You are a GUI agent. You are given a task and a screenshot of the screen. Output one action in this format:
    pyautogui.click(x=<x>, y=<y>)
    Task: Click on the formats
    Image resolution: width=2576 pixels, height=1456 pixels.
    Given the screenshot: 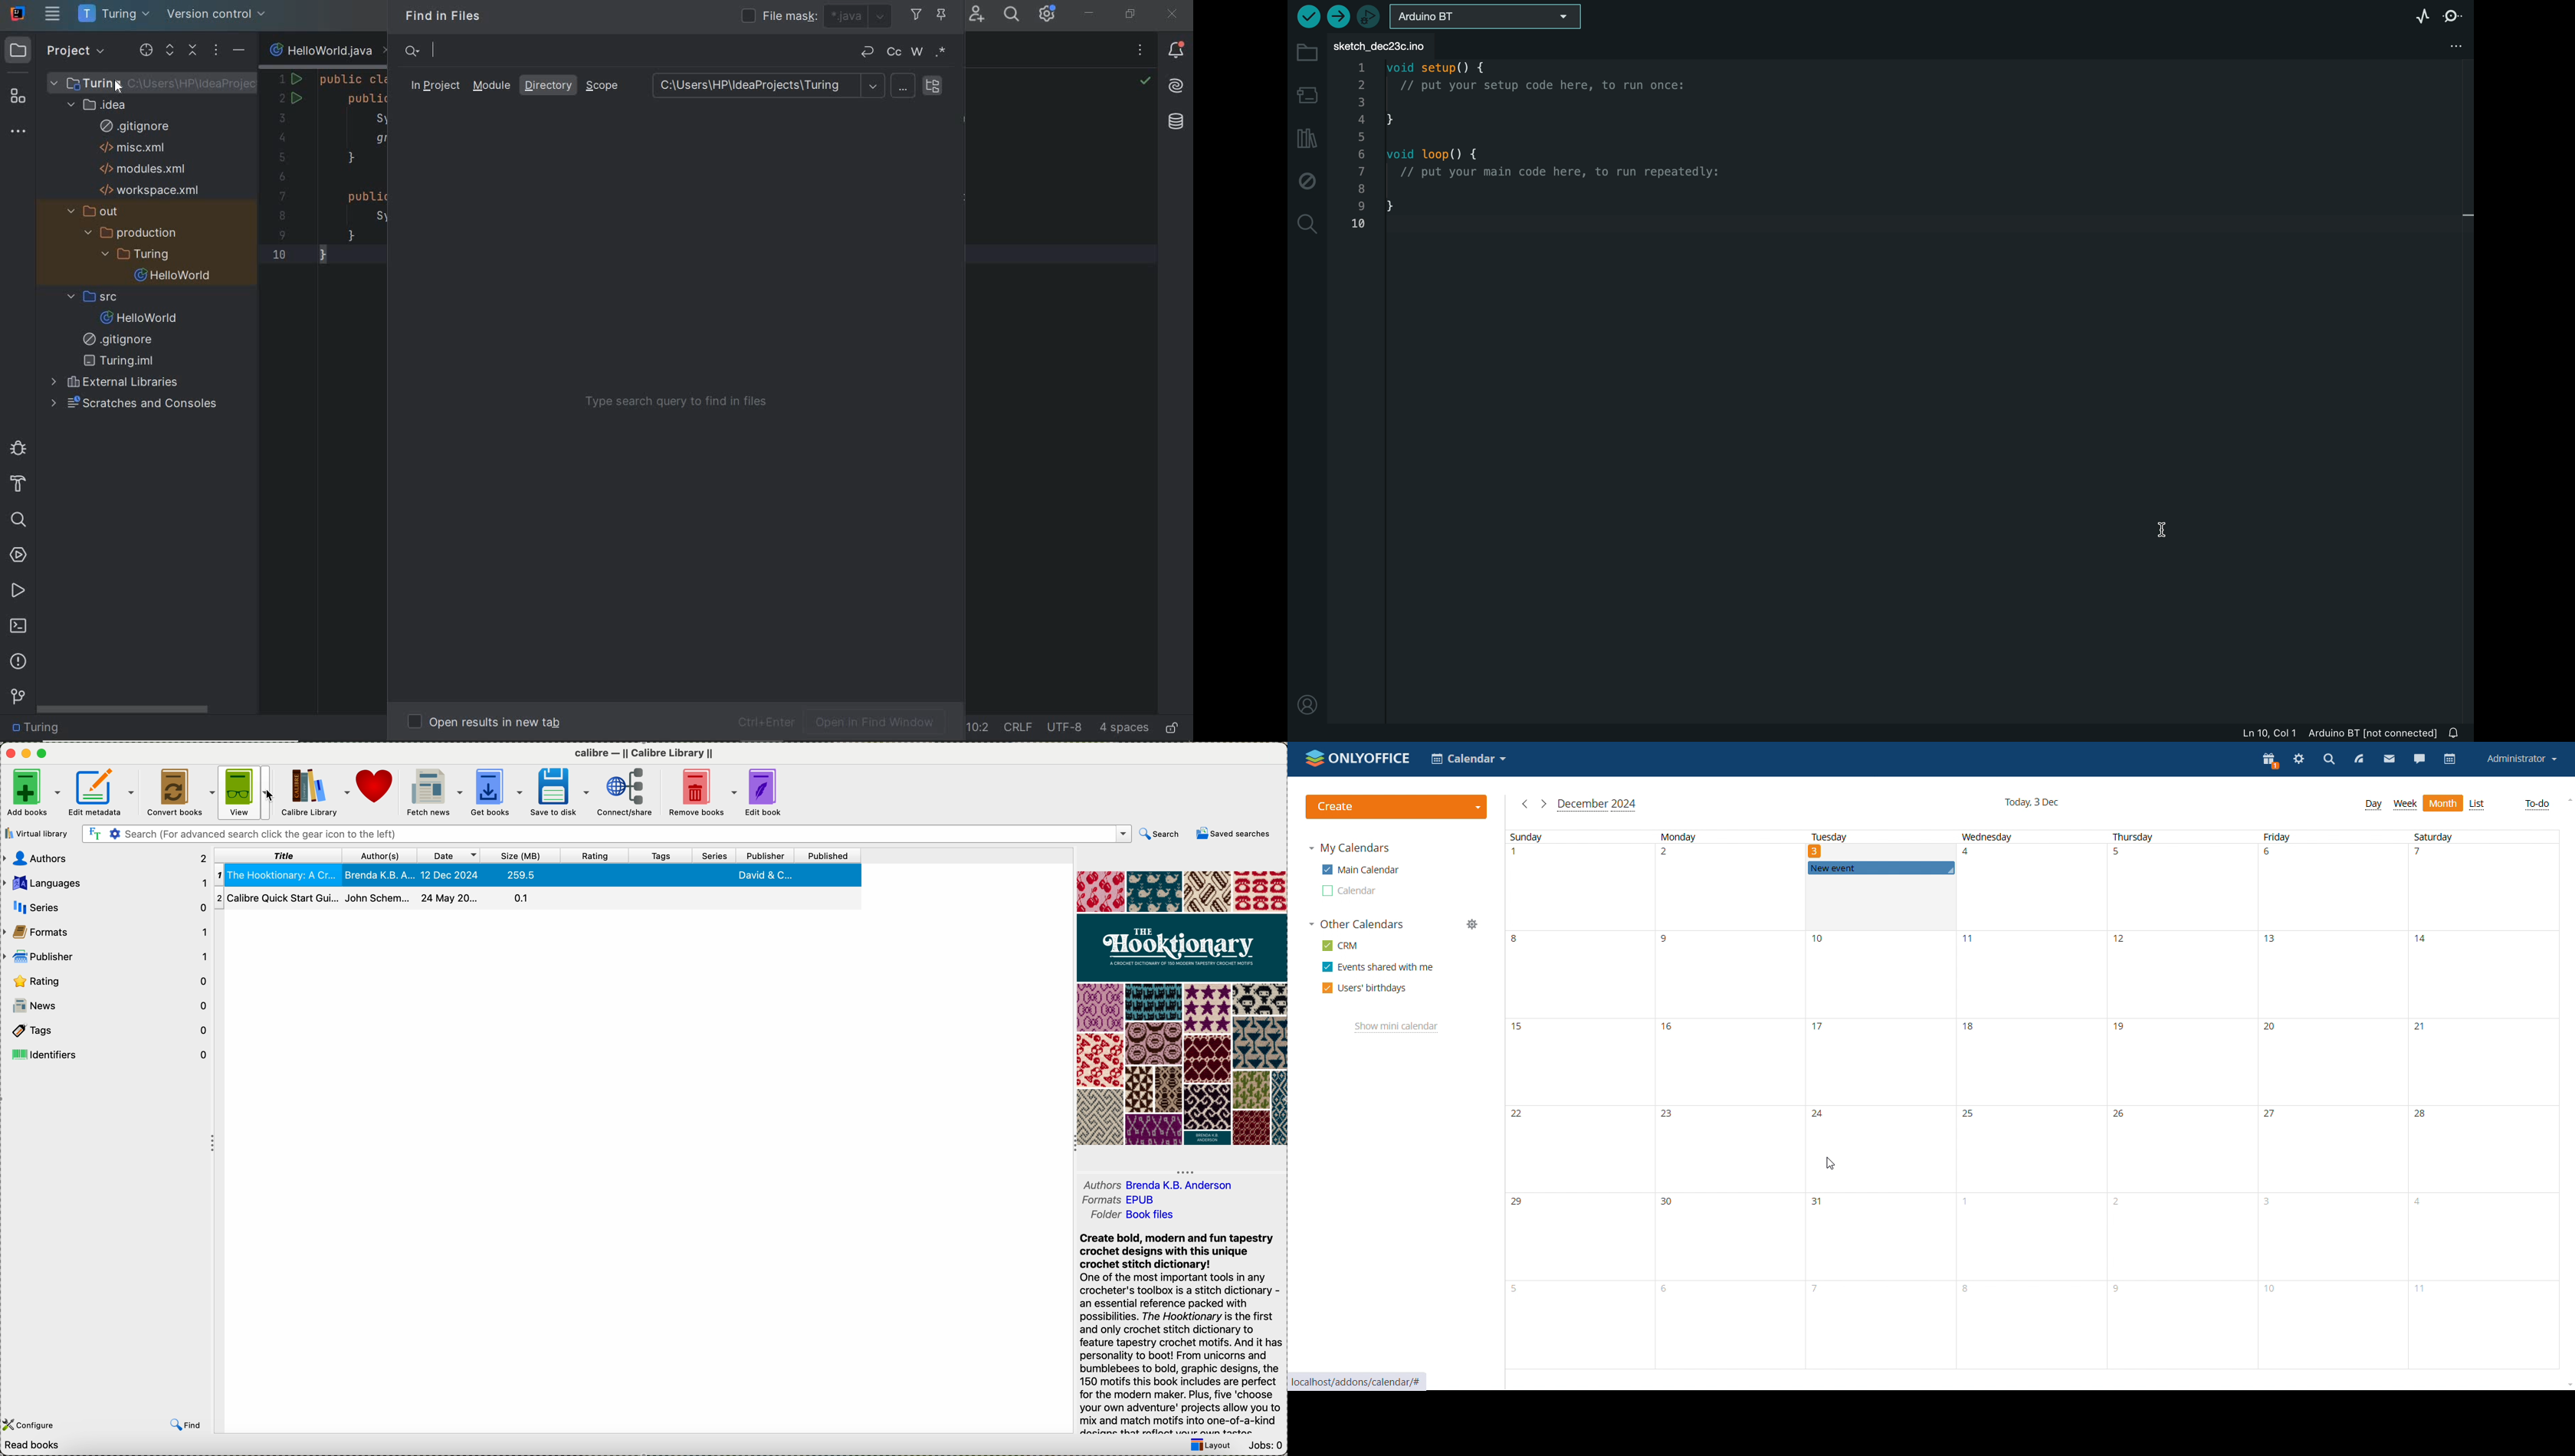 What is the action you would take?
    pyautogui.click(x=107, y=931)
    